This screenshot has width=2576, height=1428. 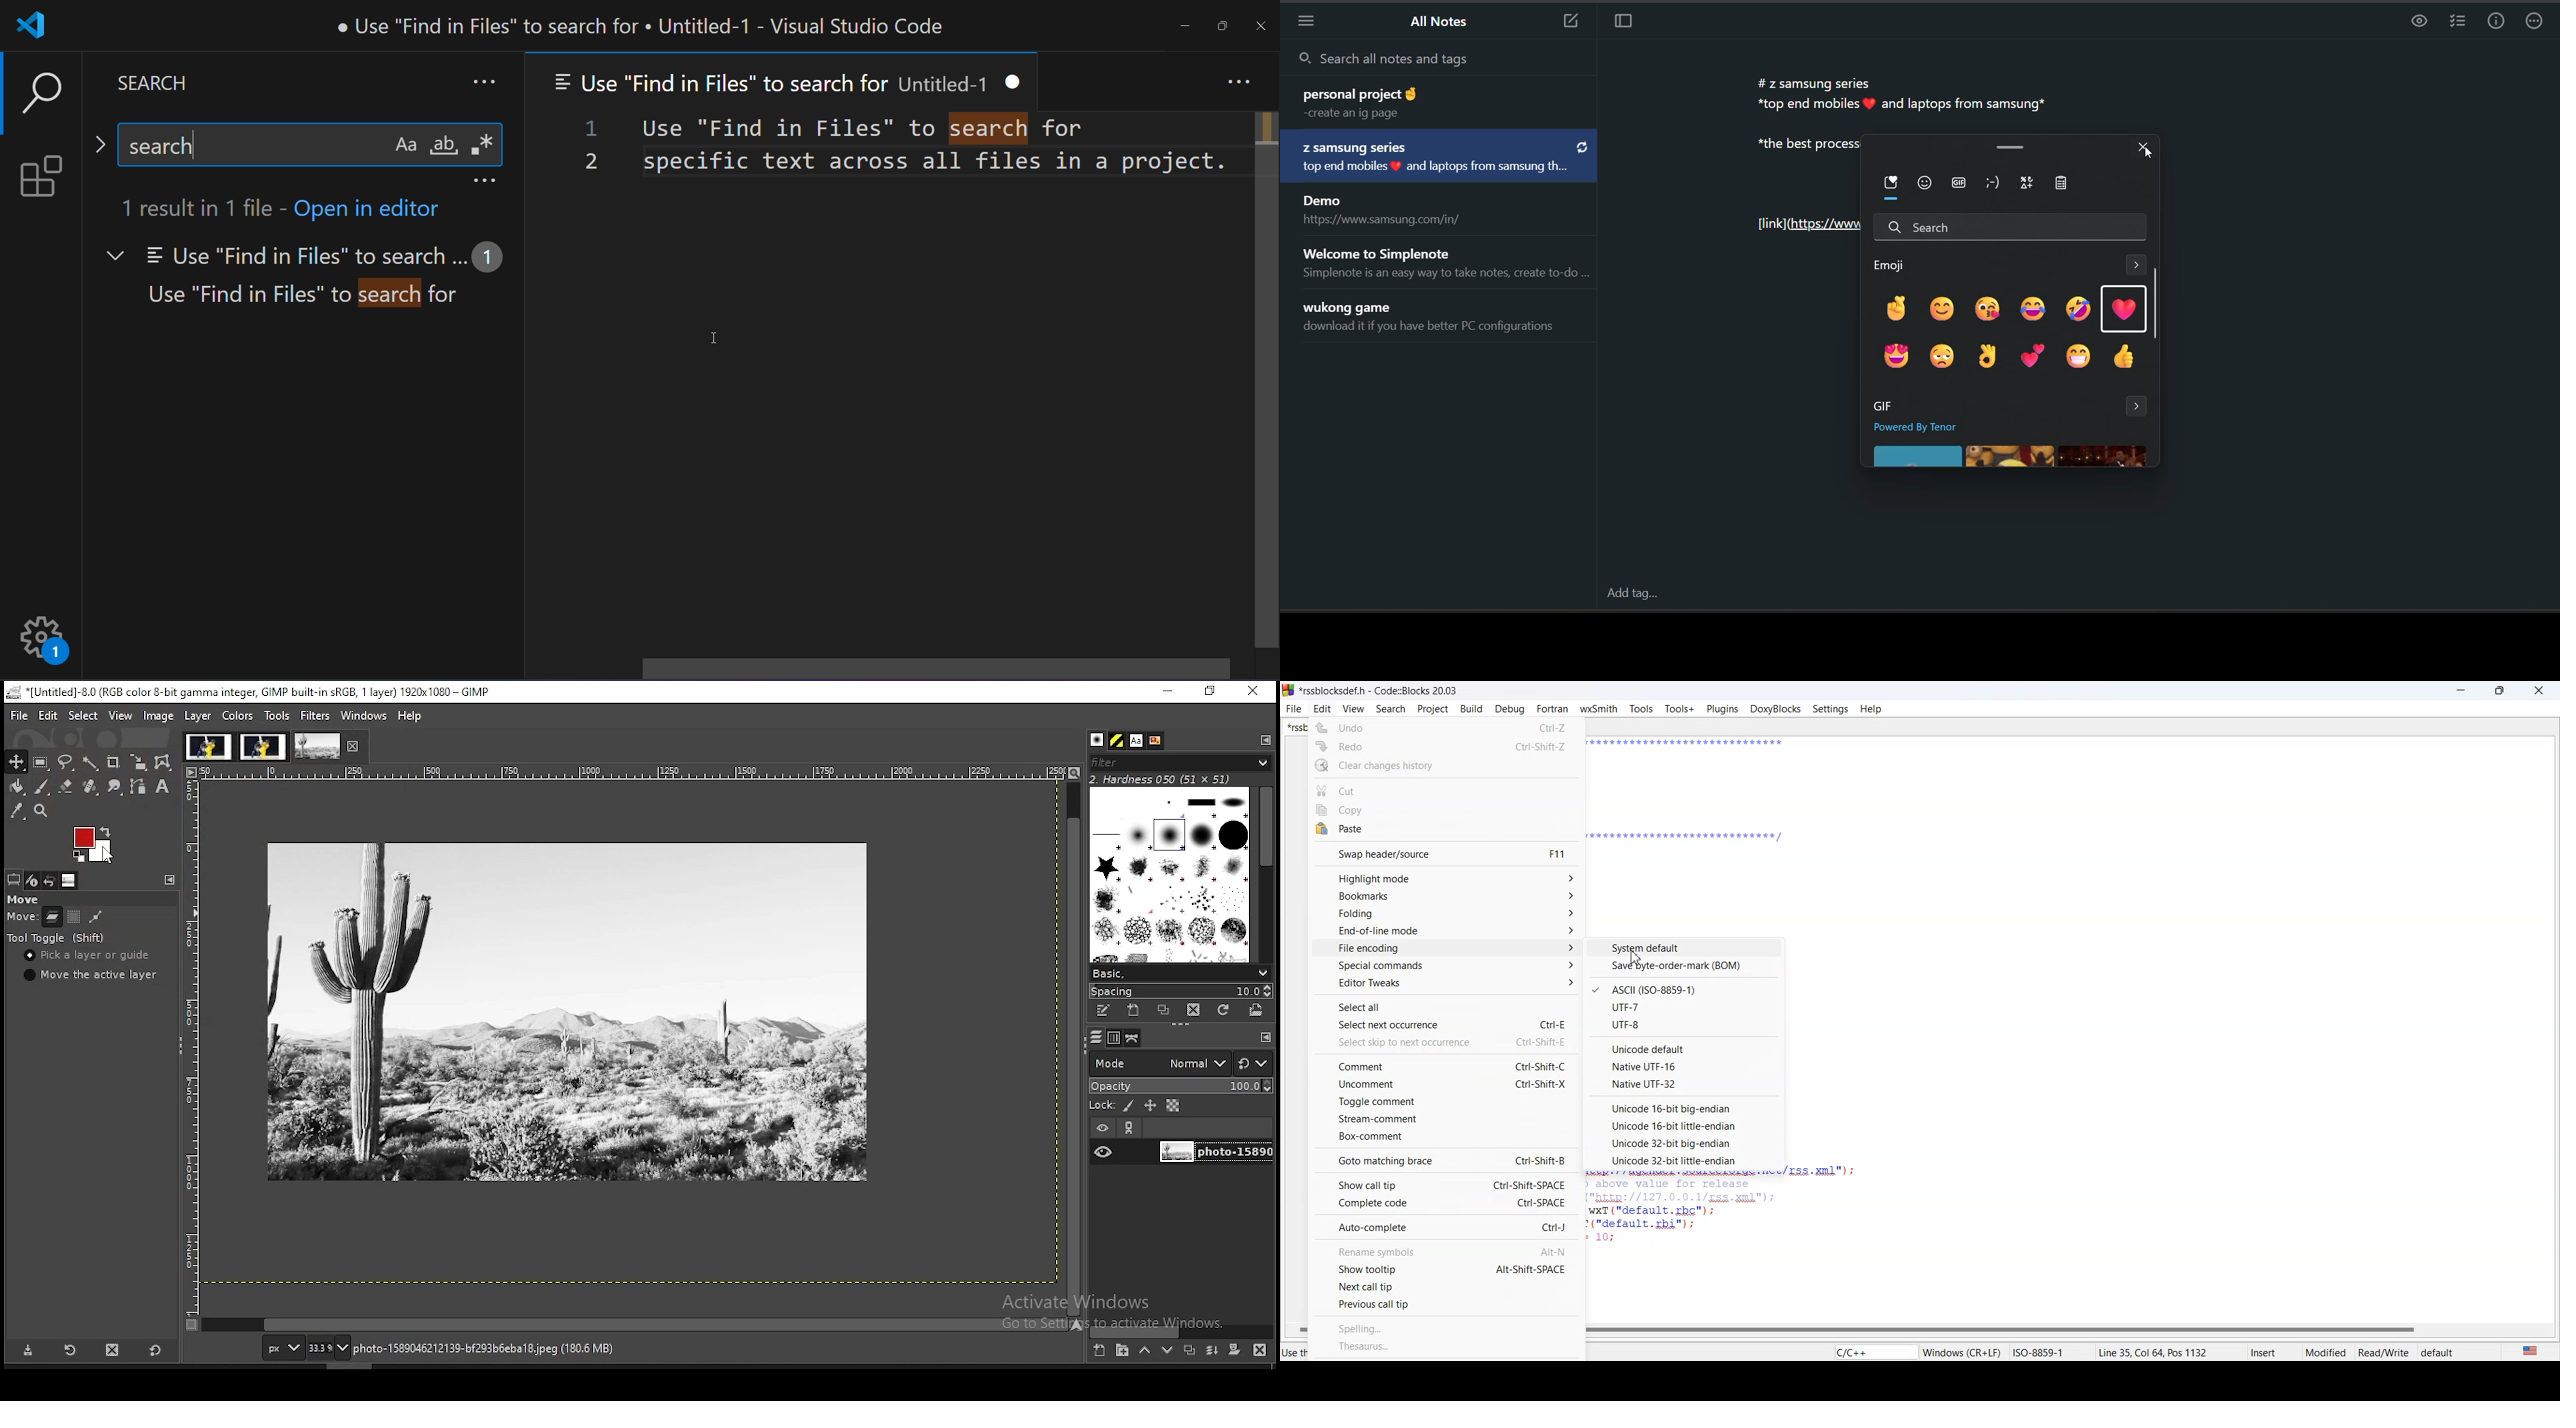 I want to click on menu, so click(x=1311, y=20).